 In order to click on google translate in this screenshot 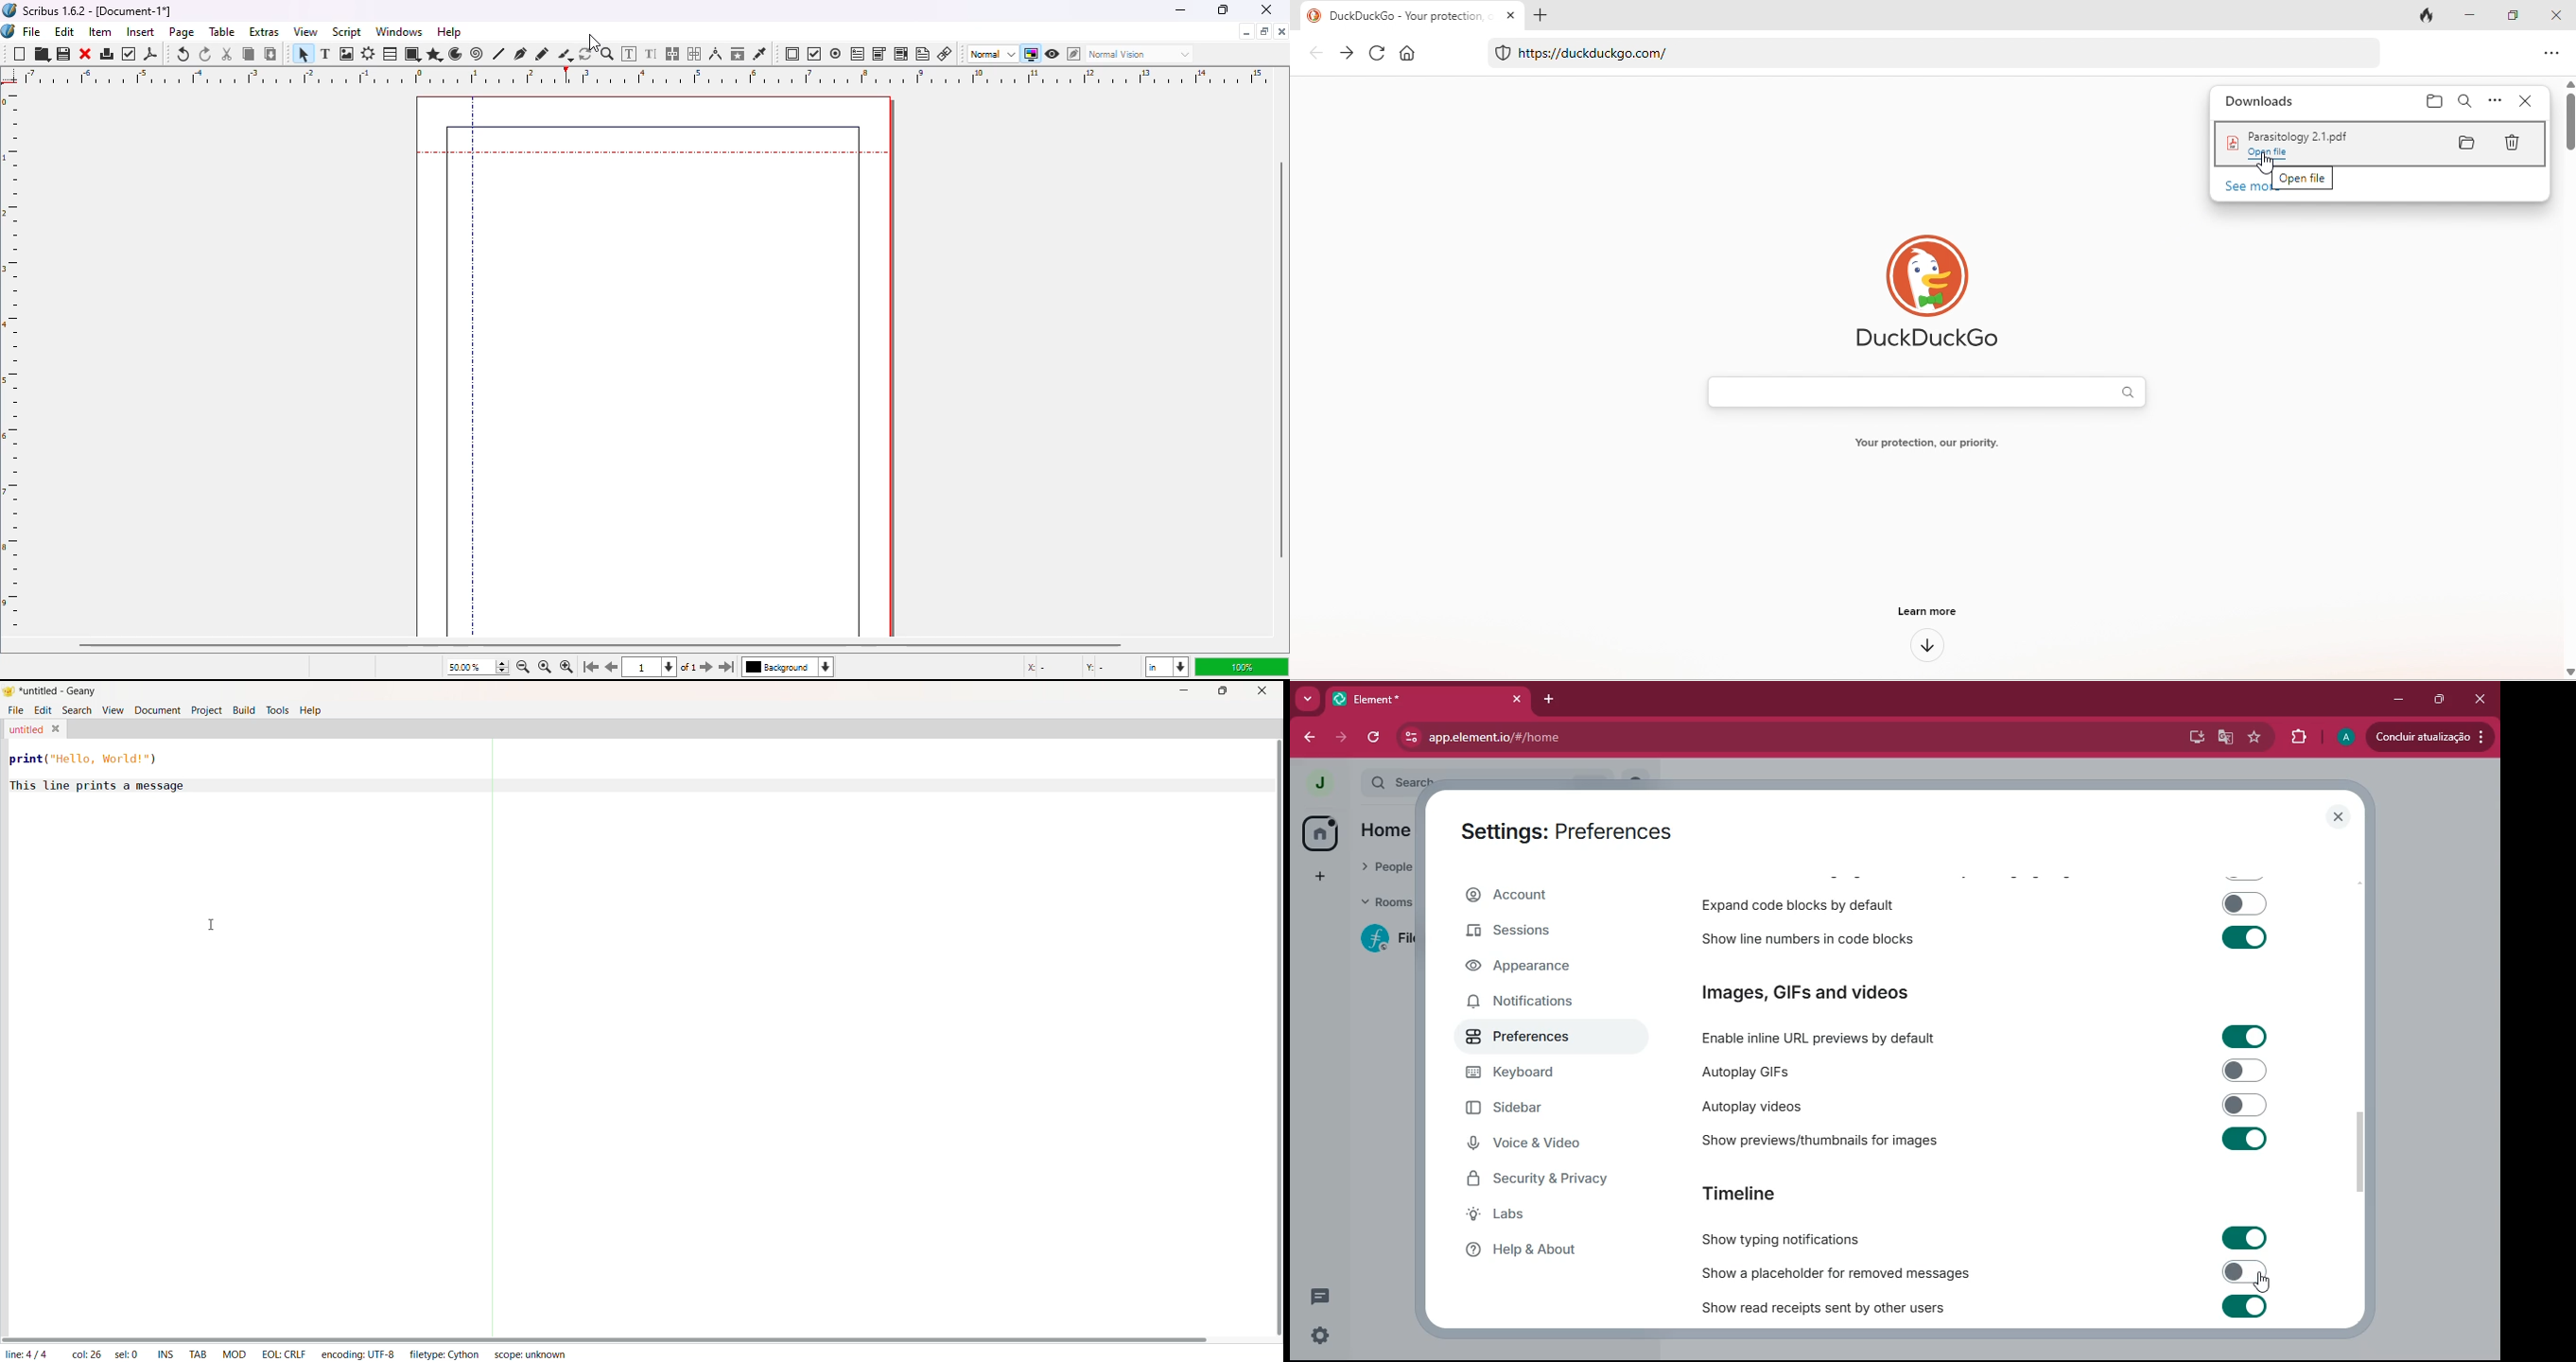, I will do `click(2226, 738)`.